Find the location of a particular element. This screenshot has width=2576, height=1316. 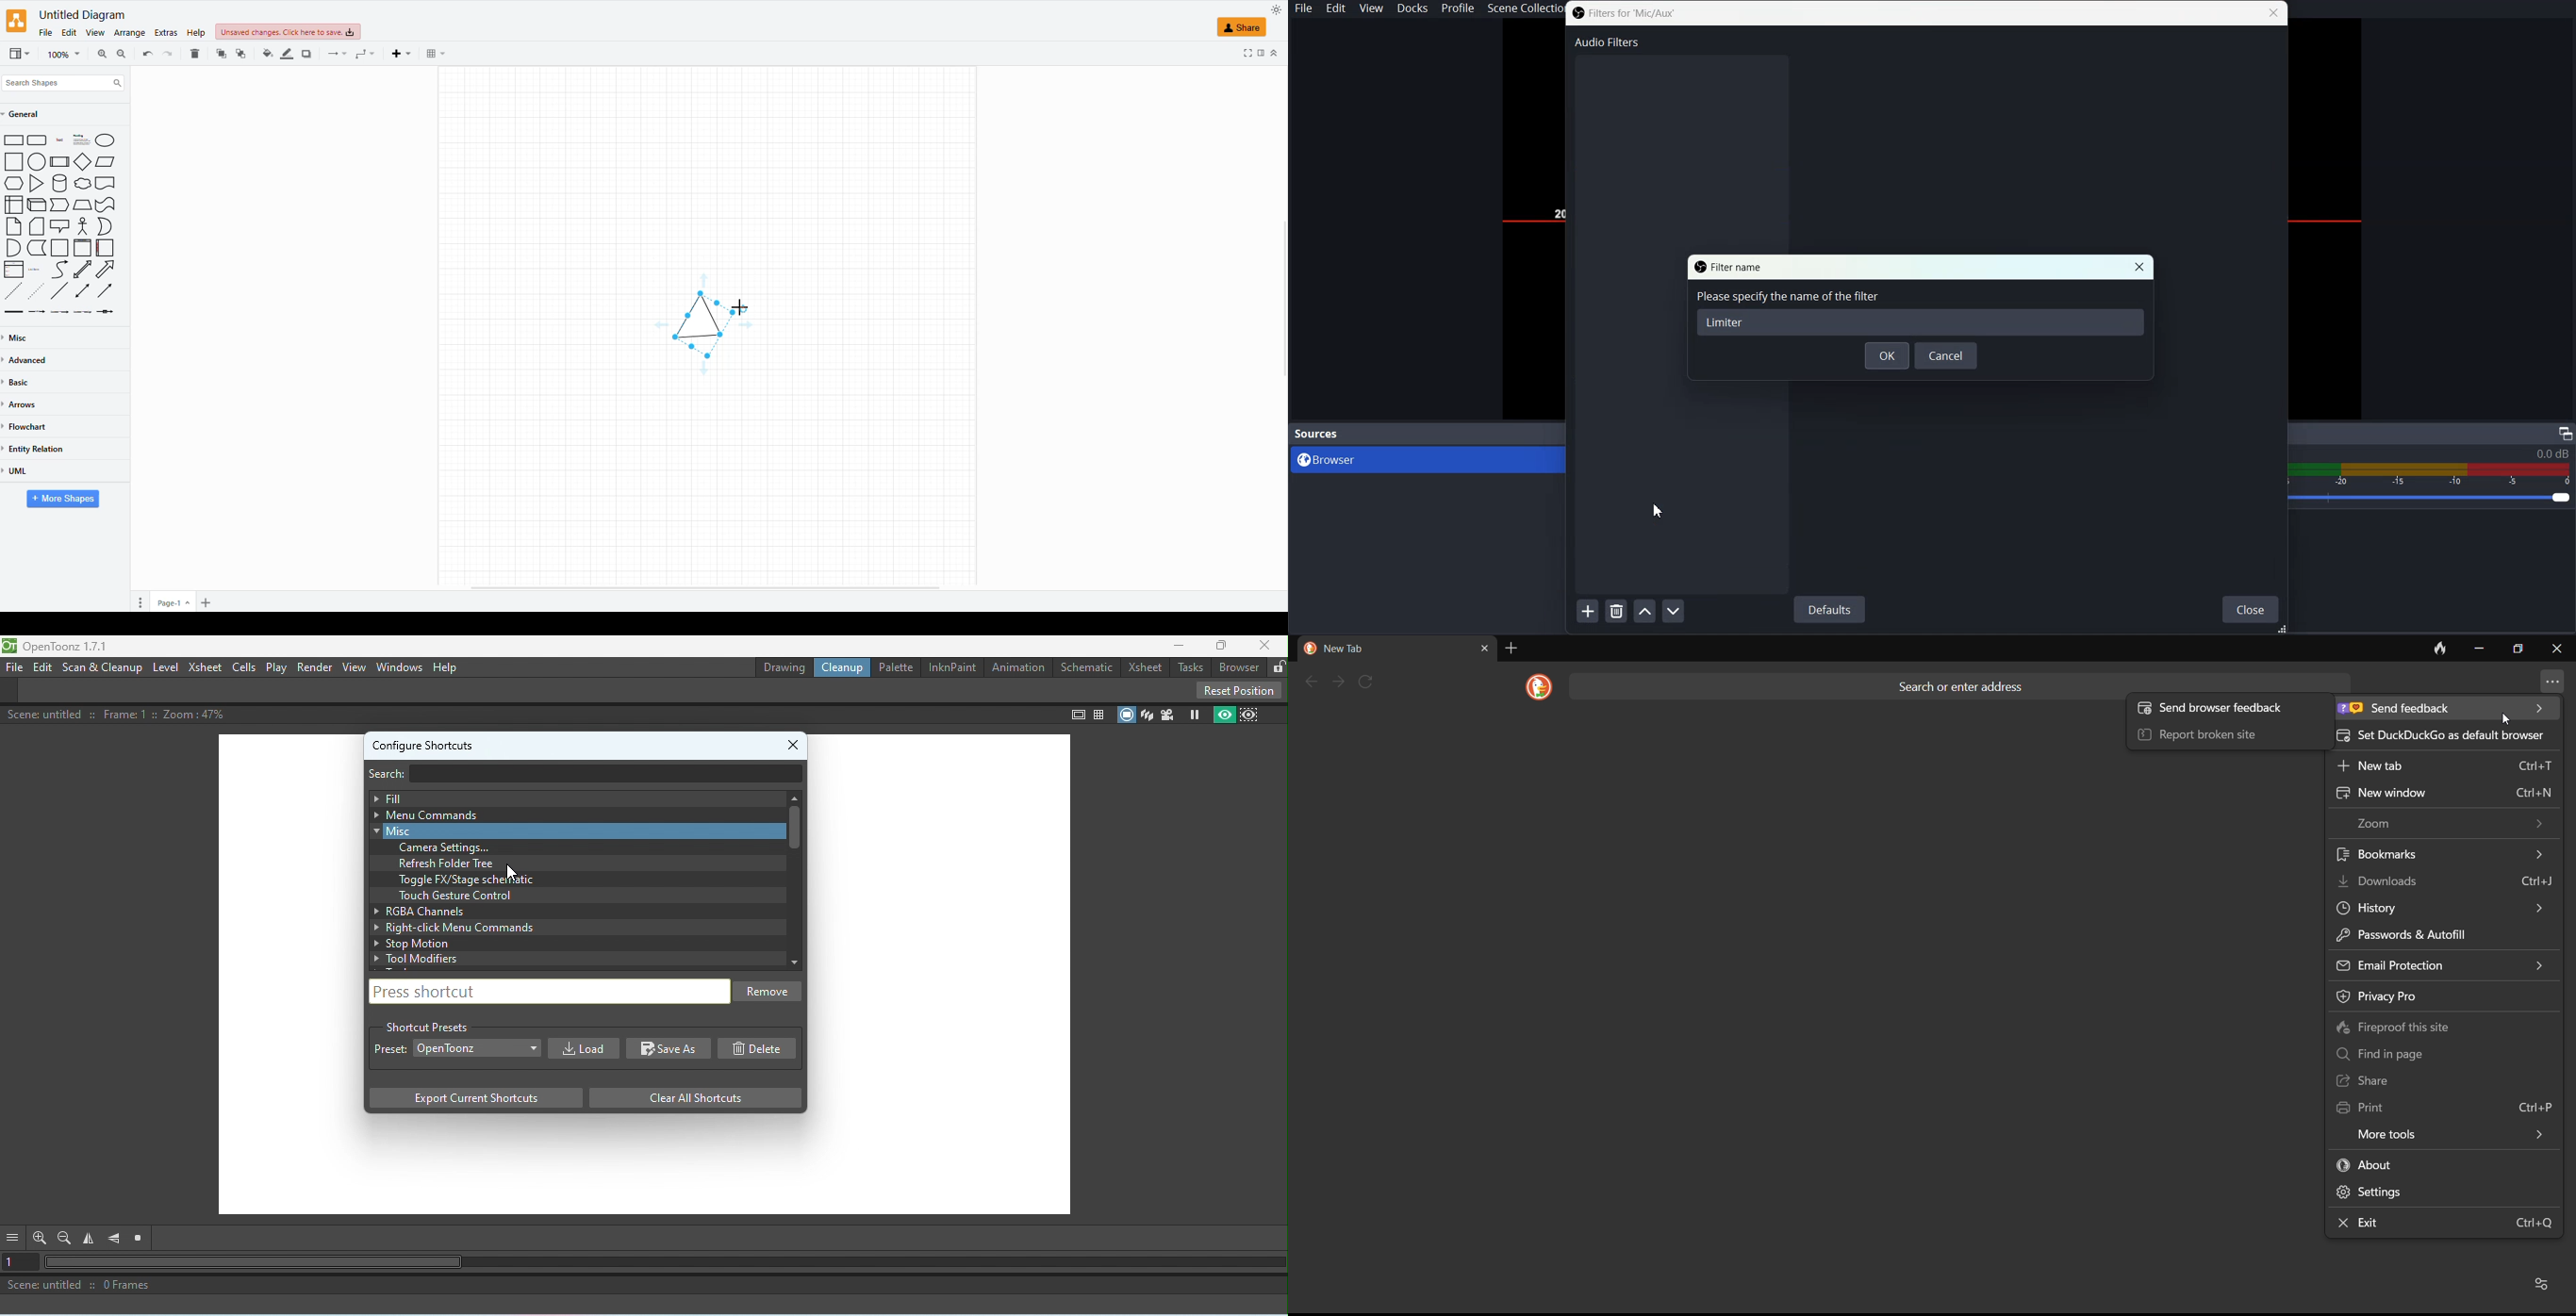

Rectangle is located at coordinates (13, 161).